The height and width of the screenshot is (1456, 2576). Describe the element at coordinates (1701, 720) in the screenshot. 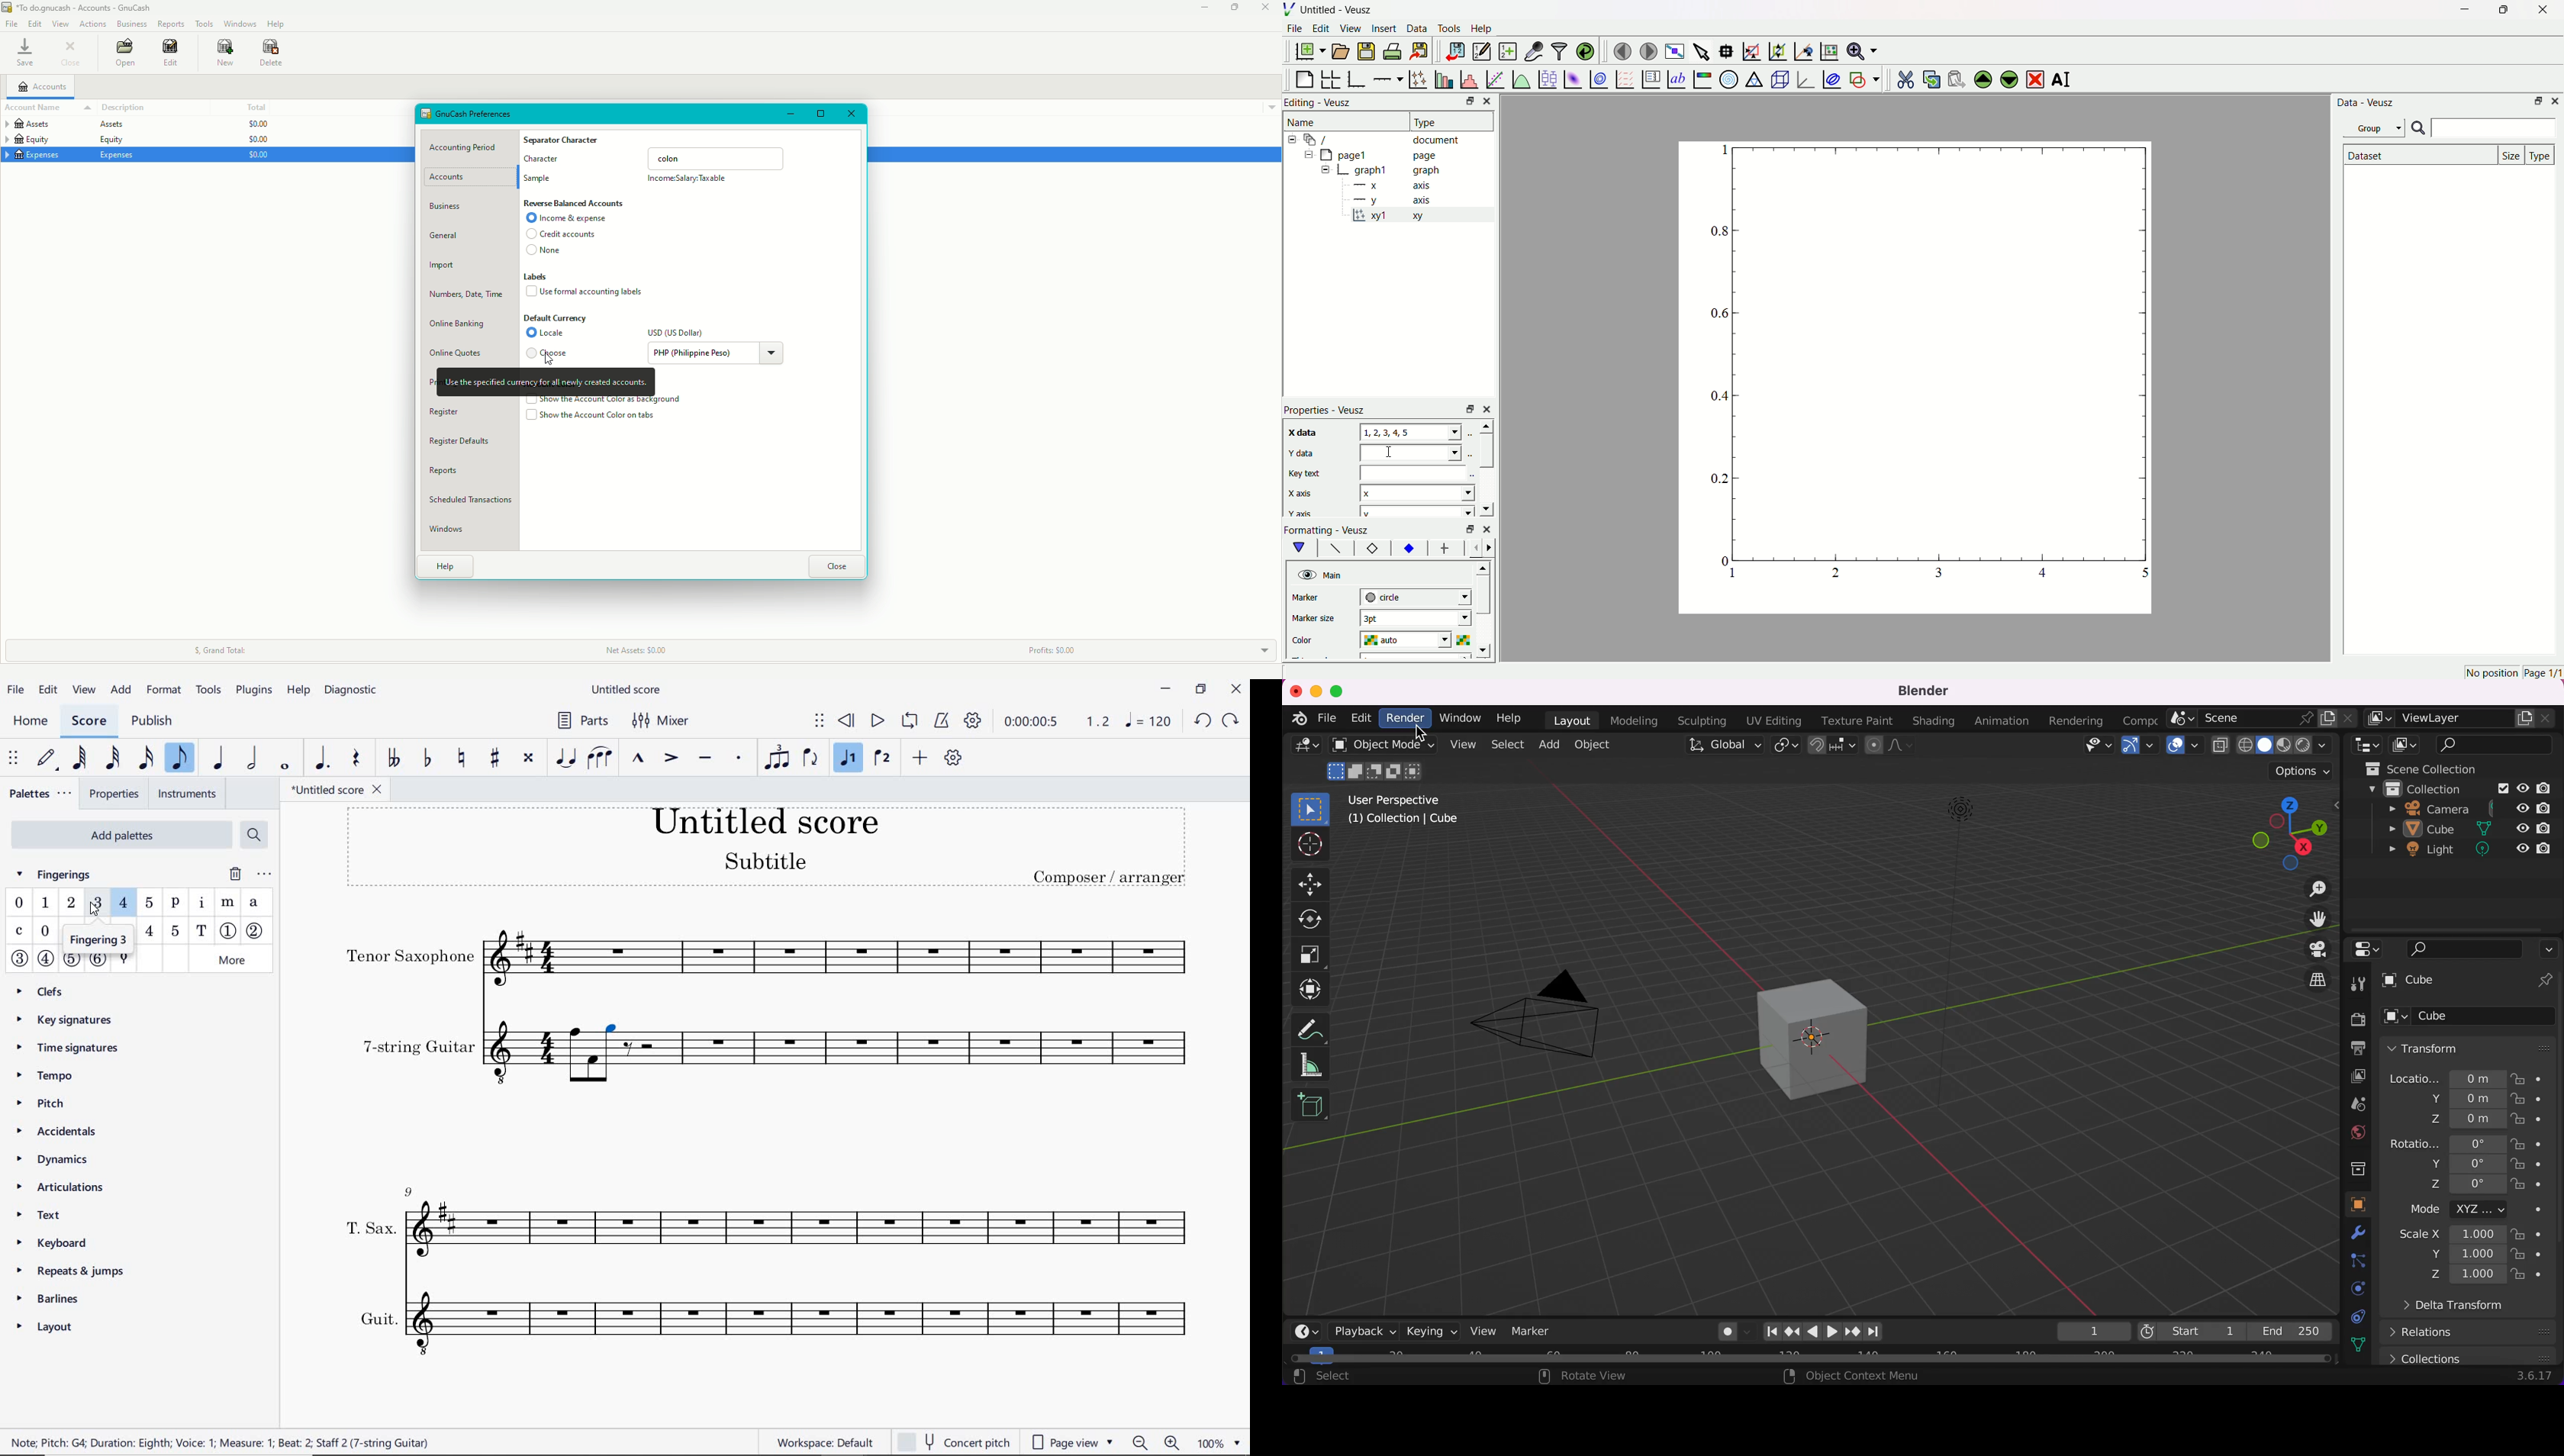

I see `sculpting` at that location.